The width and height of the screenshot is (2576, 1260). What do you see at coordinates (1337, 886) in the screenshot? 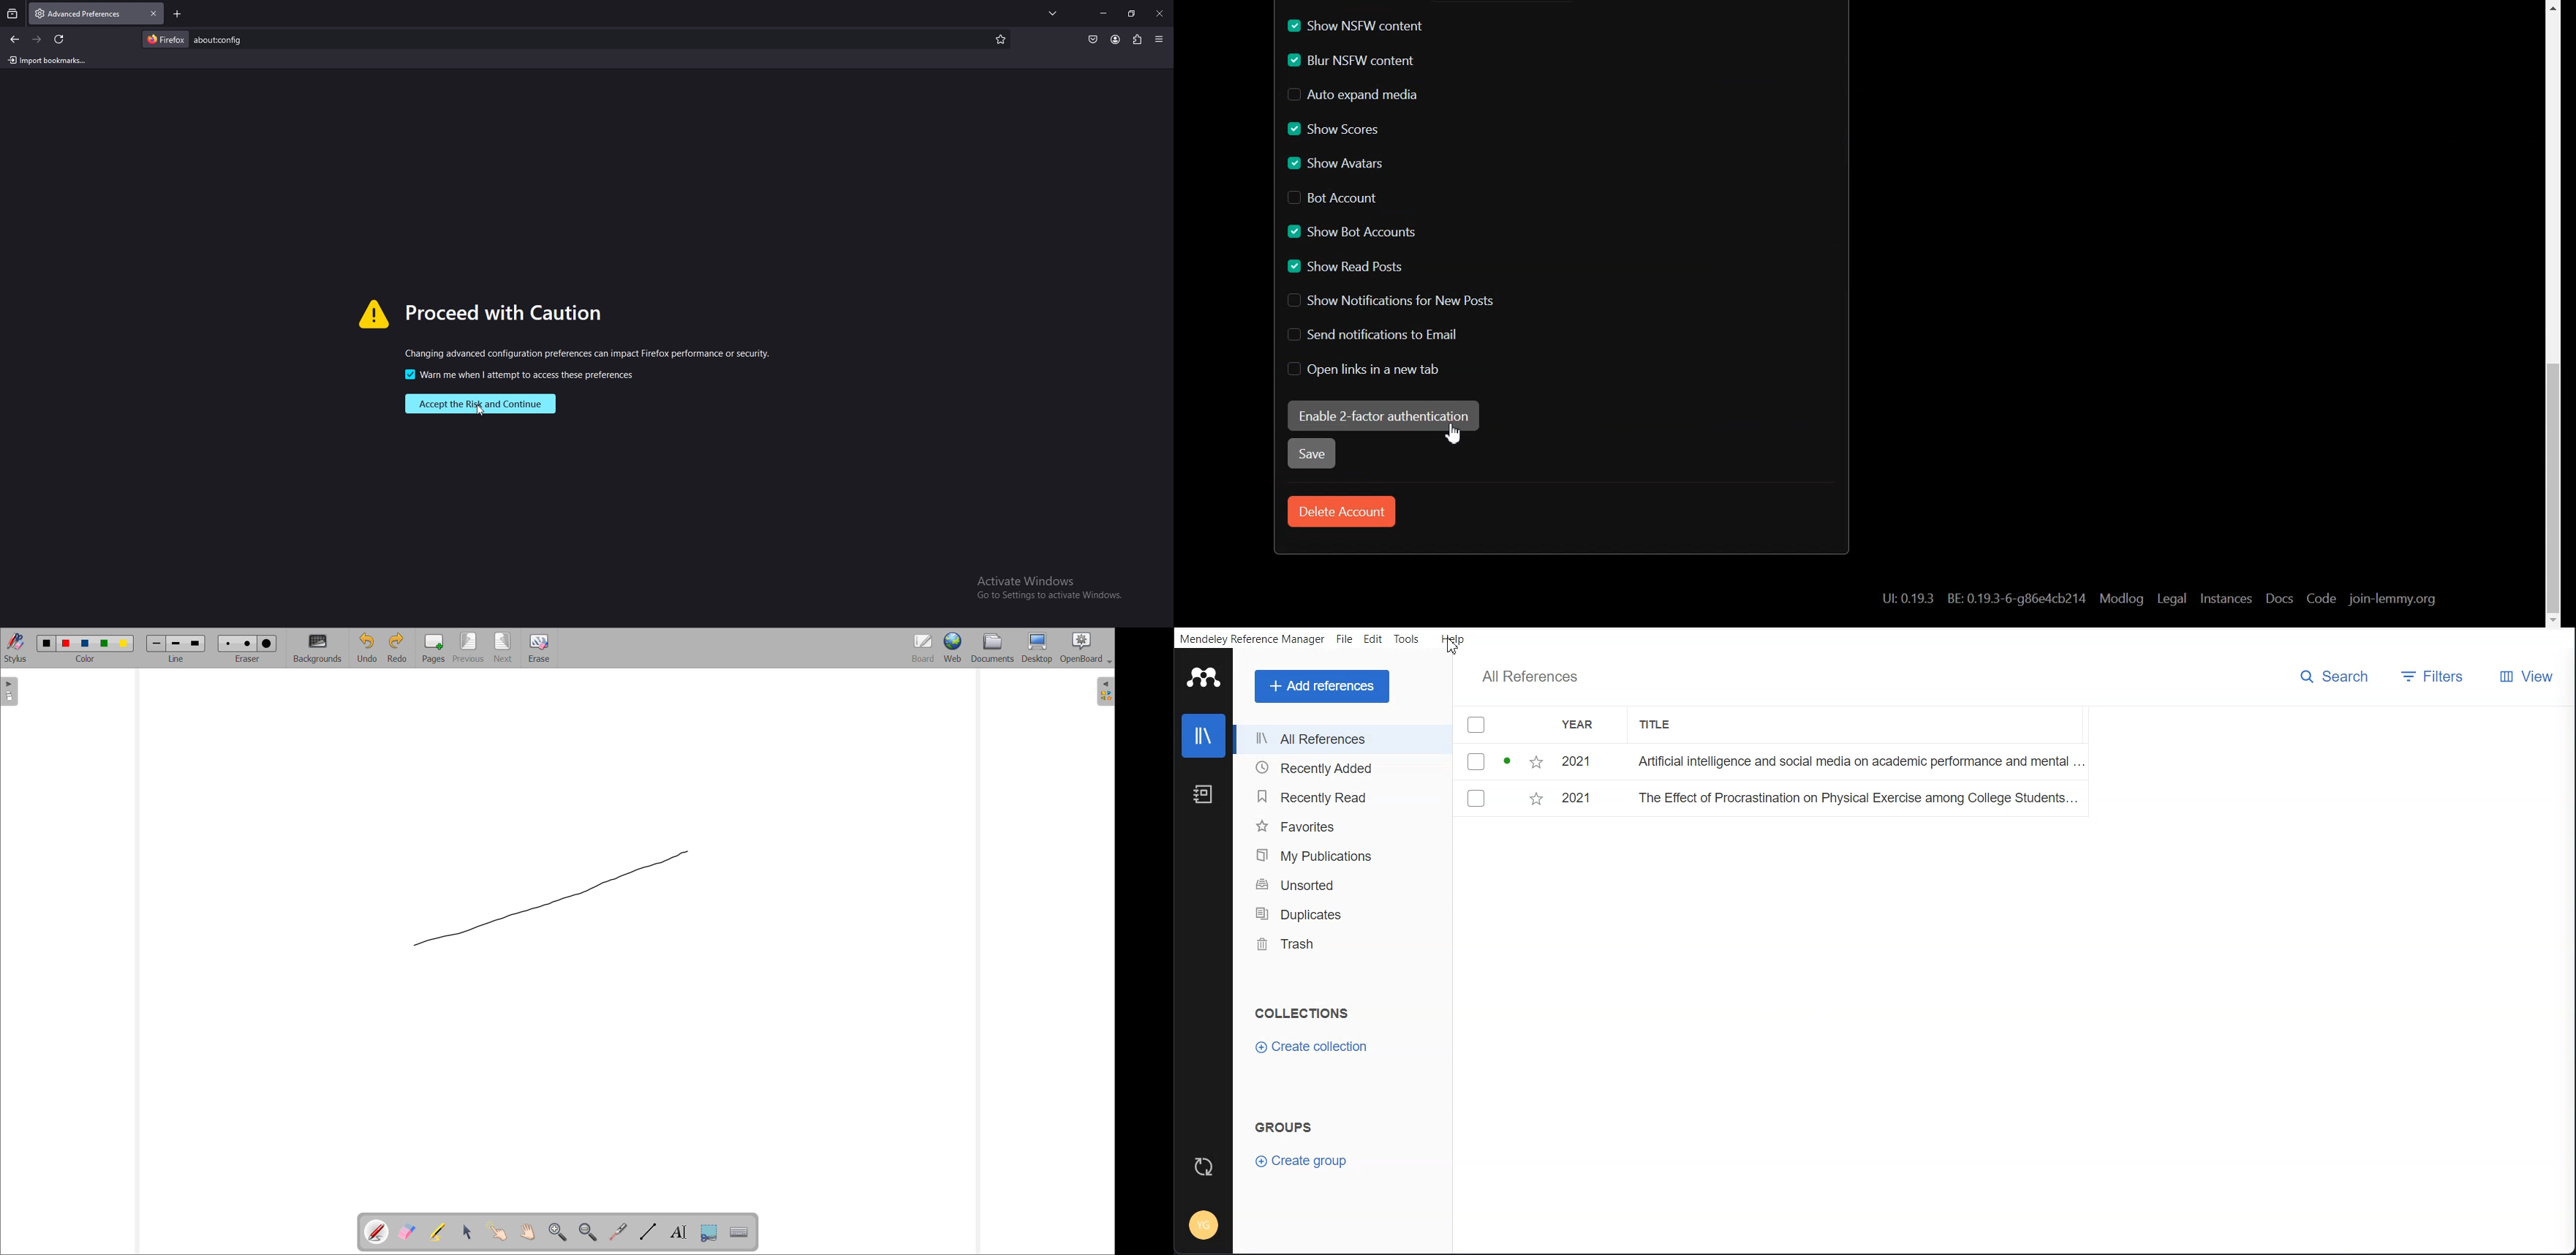
I see `Unsorted` at bounding box center [1337, 886].